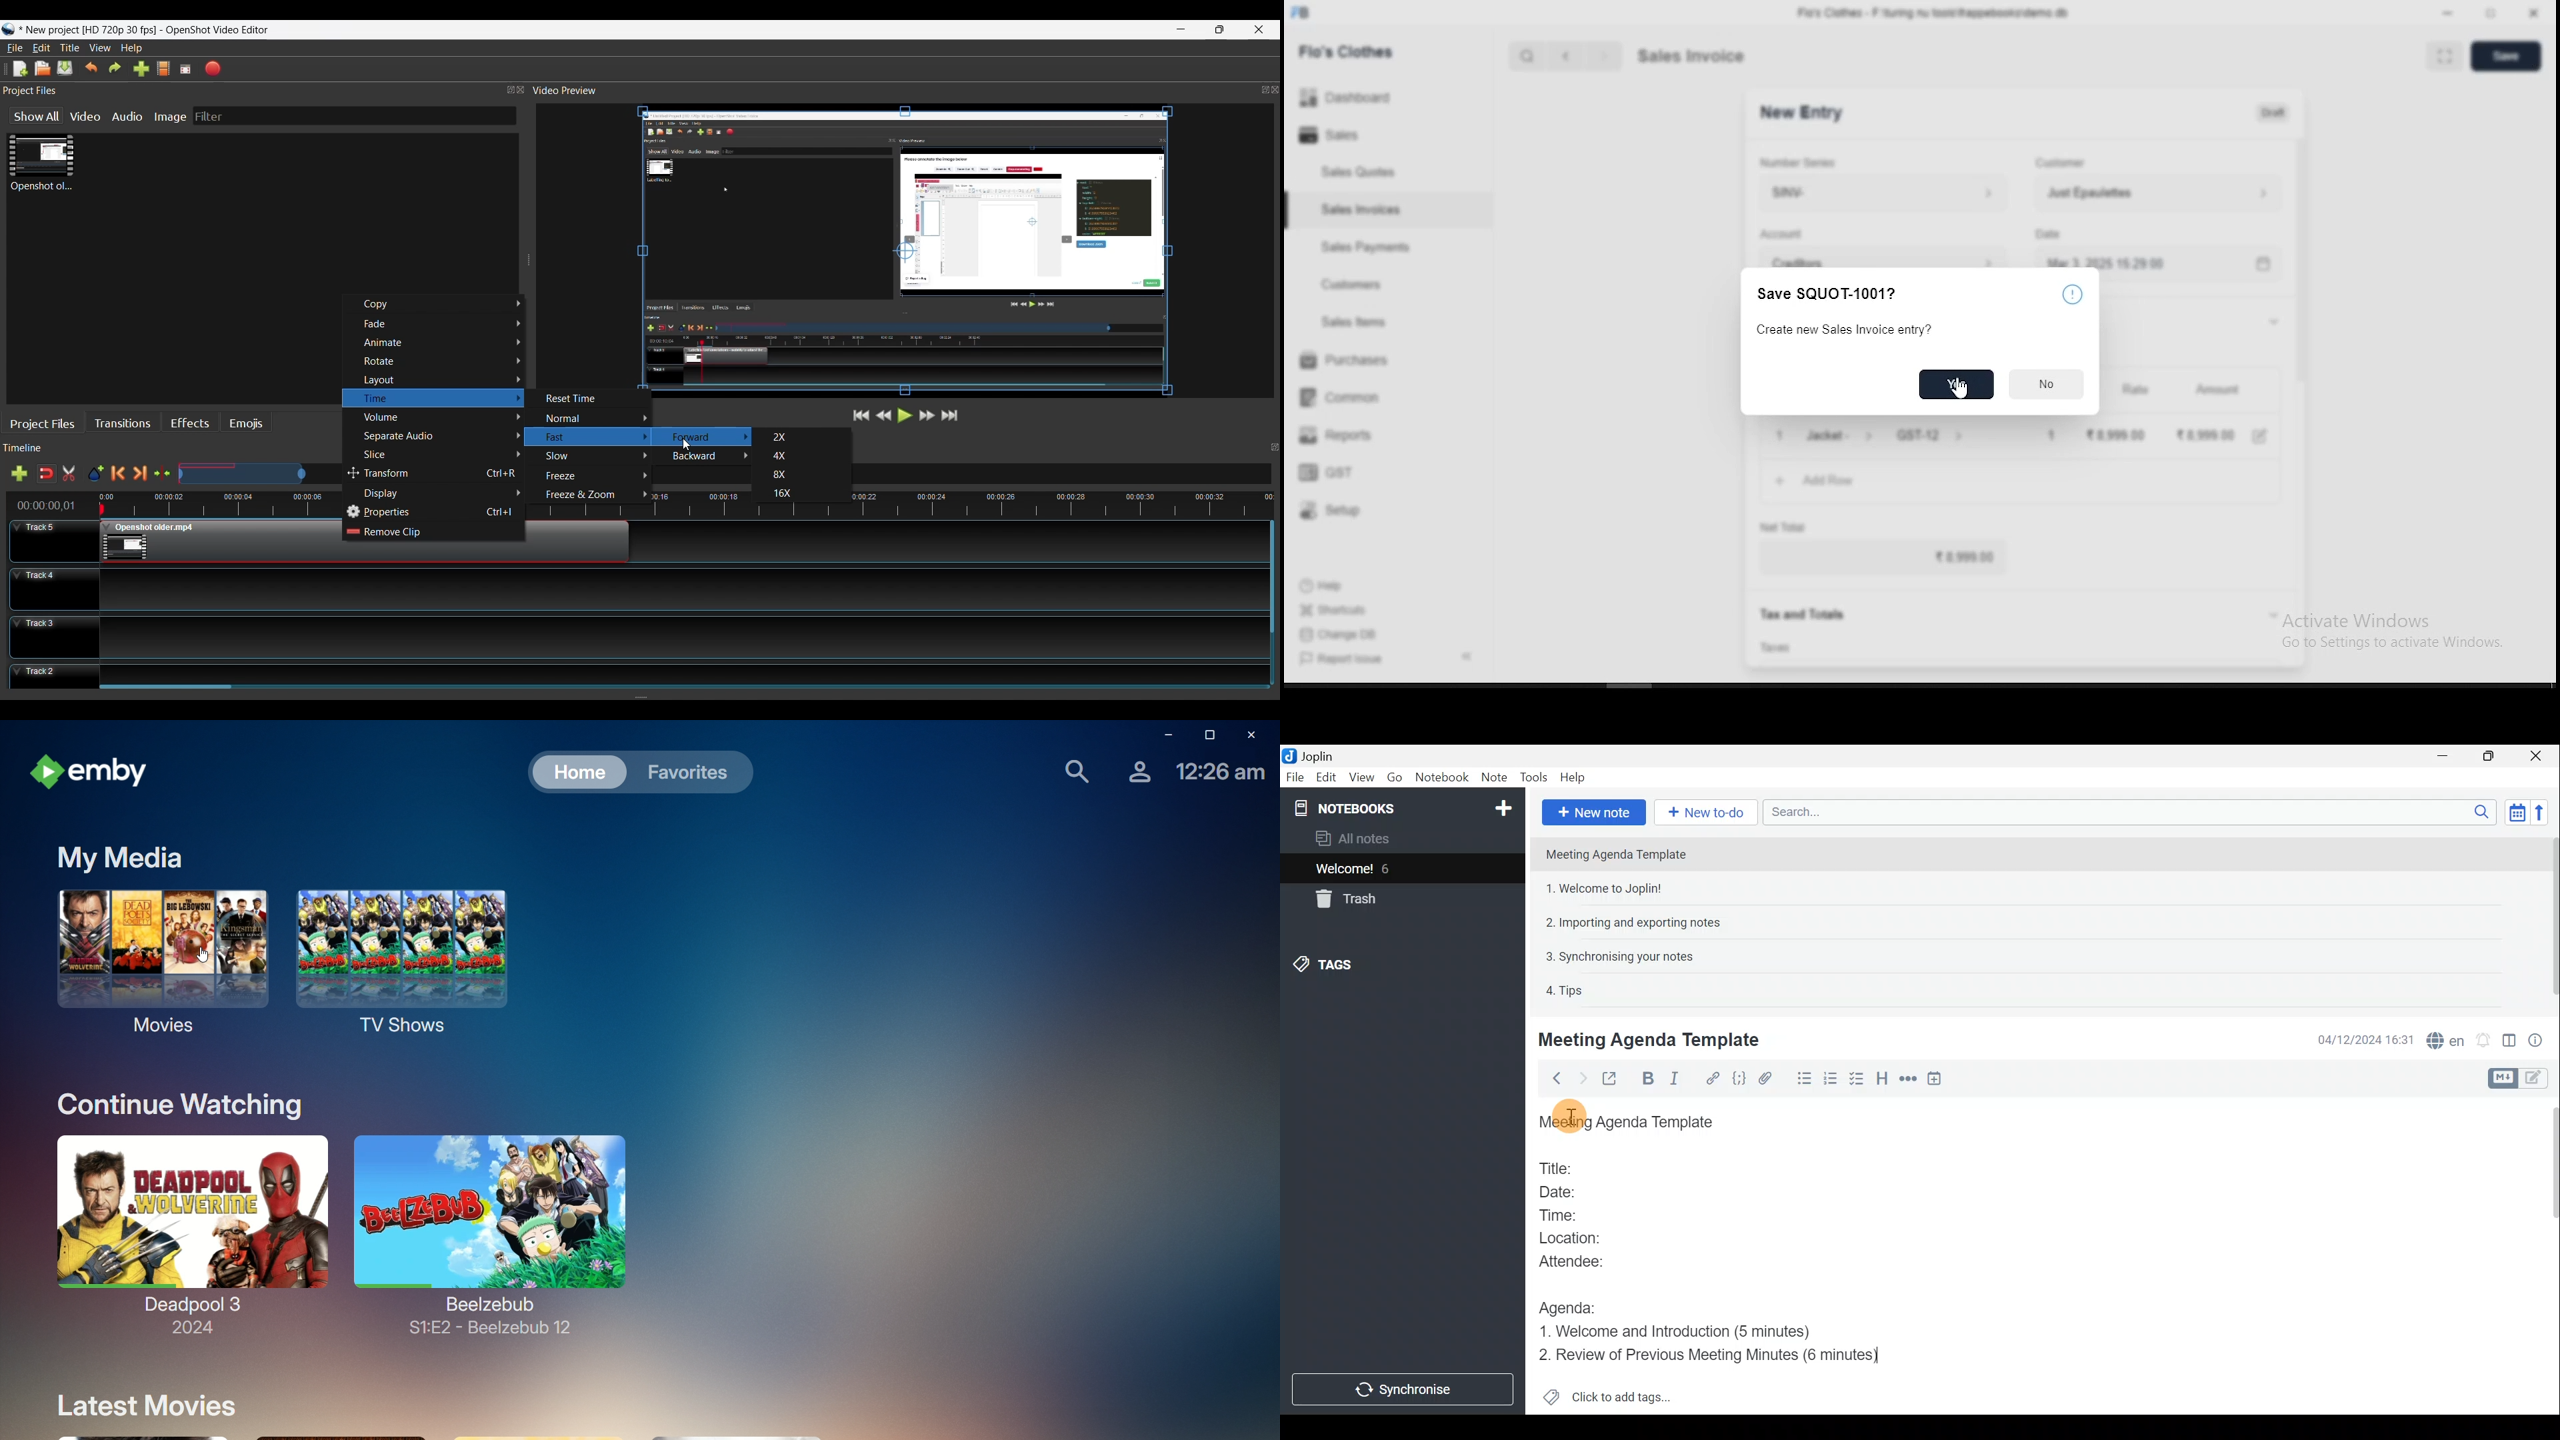 The width and height of the screenshot is (2576, 1456). Describe the element at coordinates (2515, 811) in the screenshot. I see `Toggle sort order` at that location.